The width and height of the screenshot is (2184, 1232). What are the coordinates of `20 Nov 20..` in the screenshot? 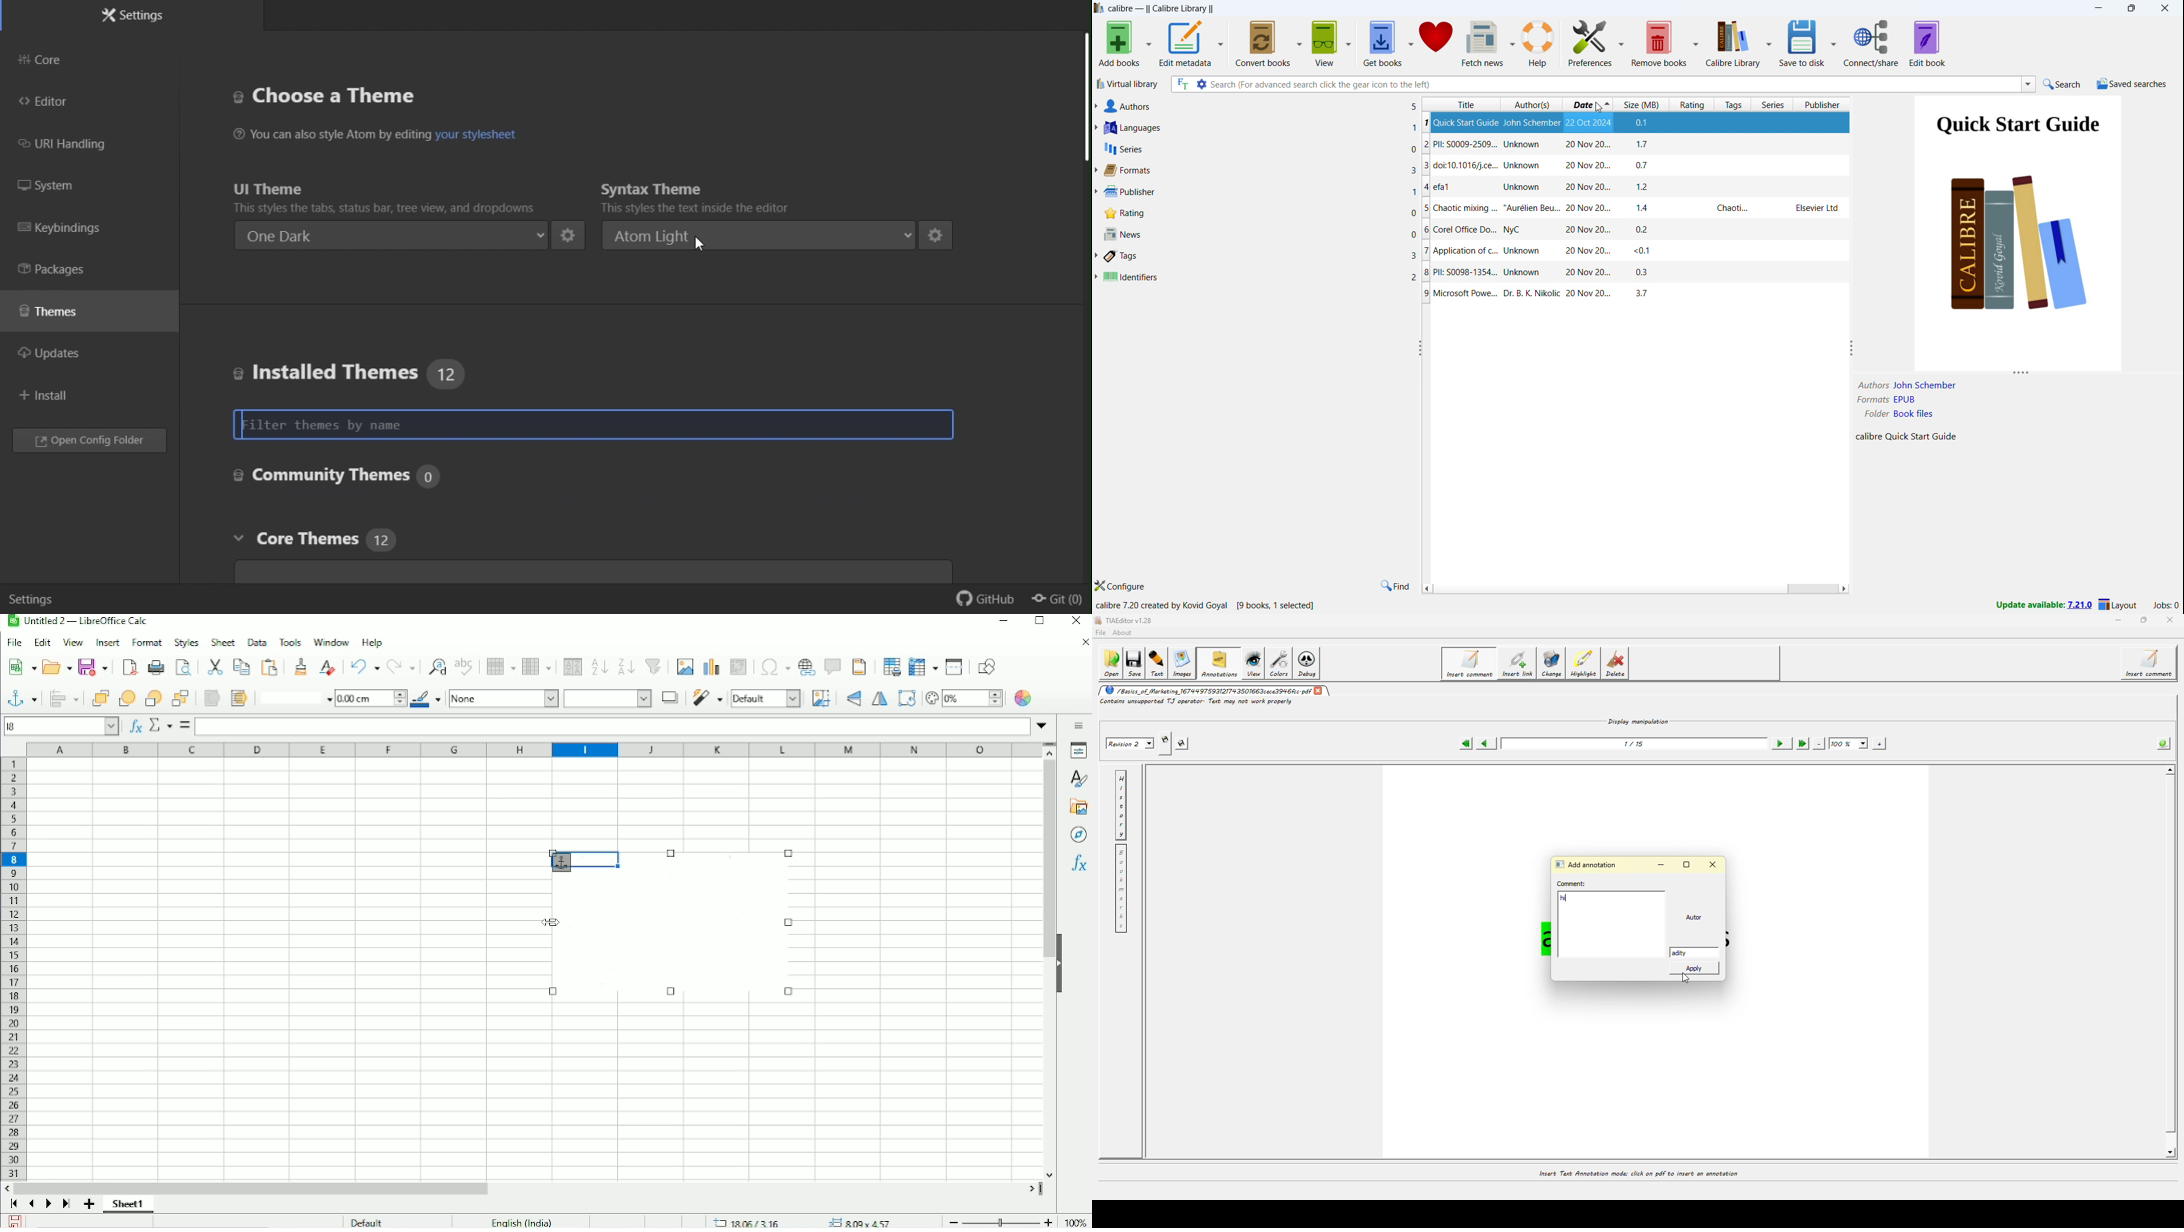 It's located at (1589, 144).